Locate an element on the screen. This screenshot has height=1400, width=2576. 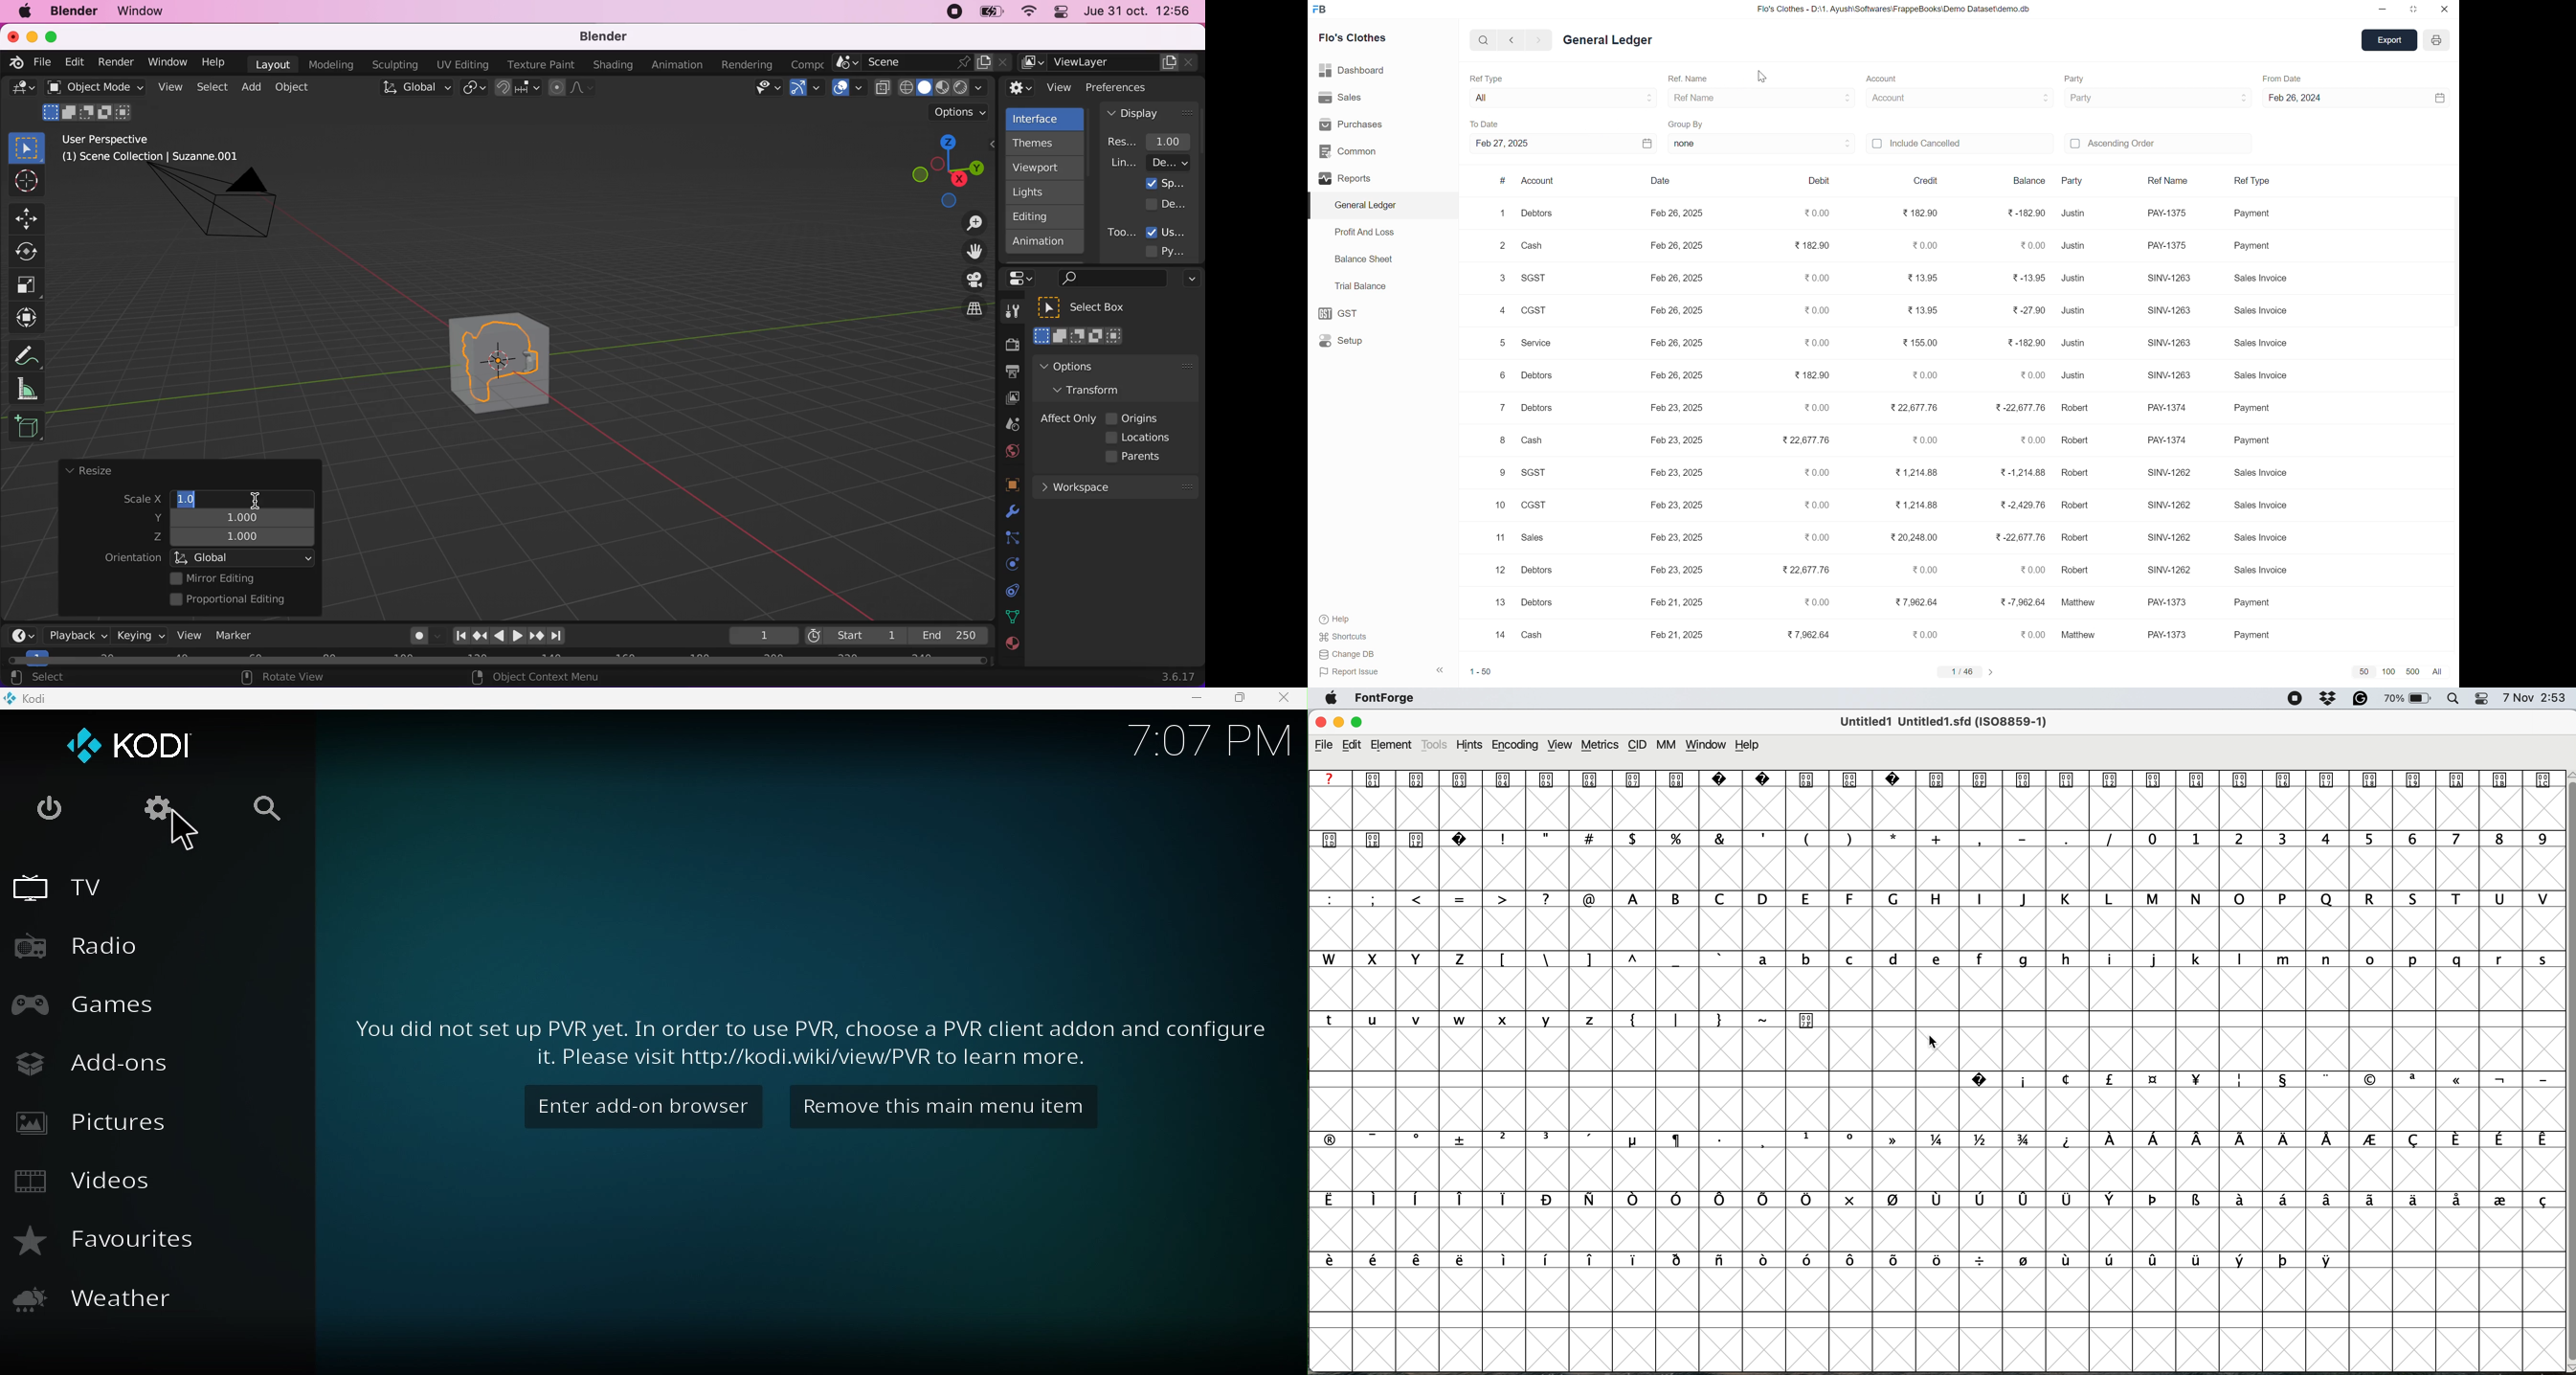
Party is located at coordinates (2151, 98).